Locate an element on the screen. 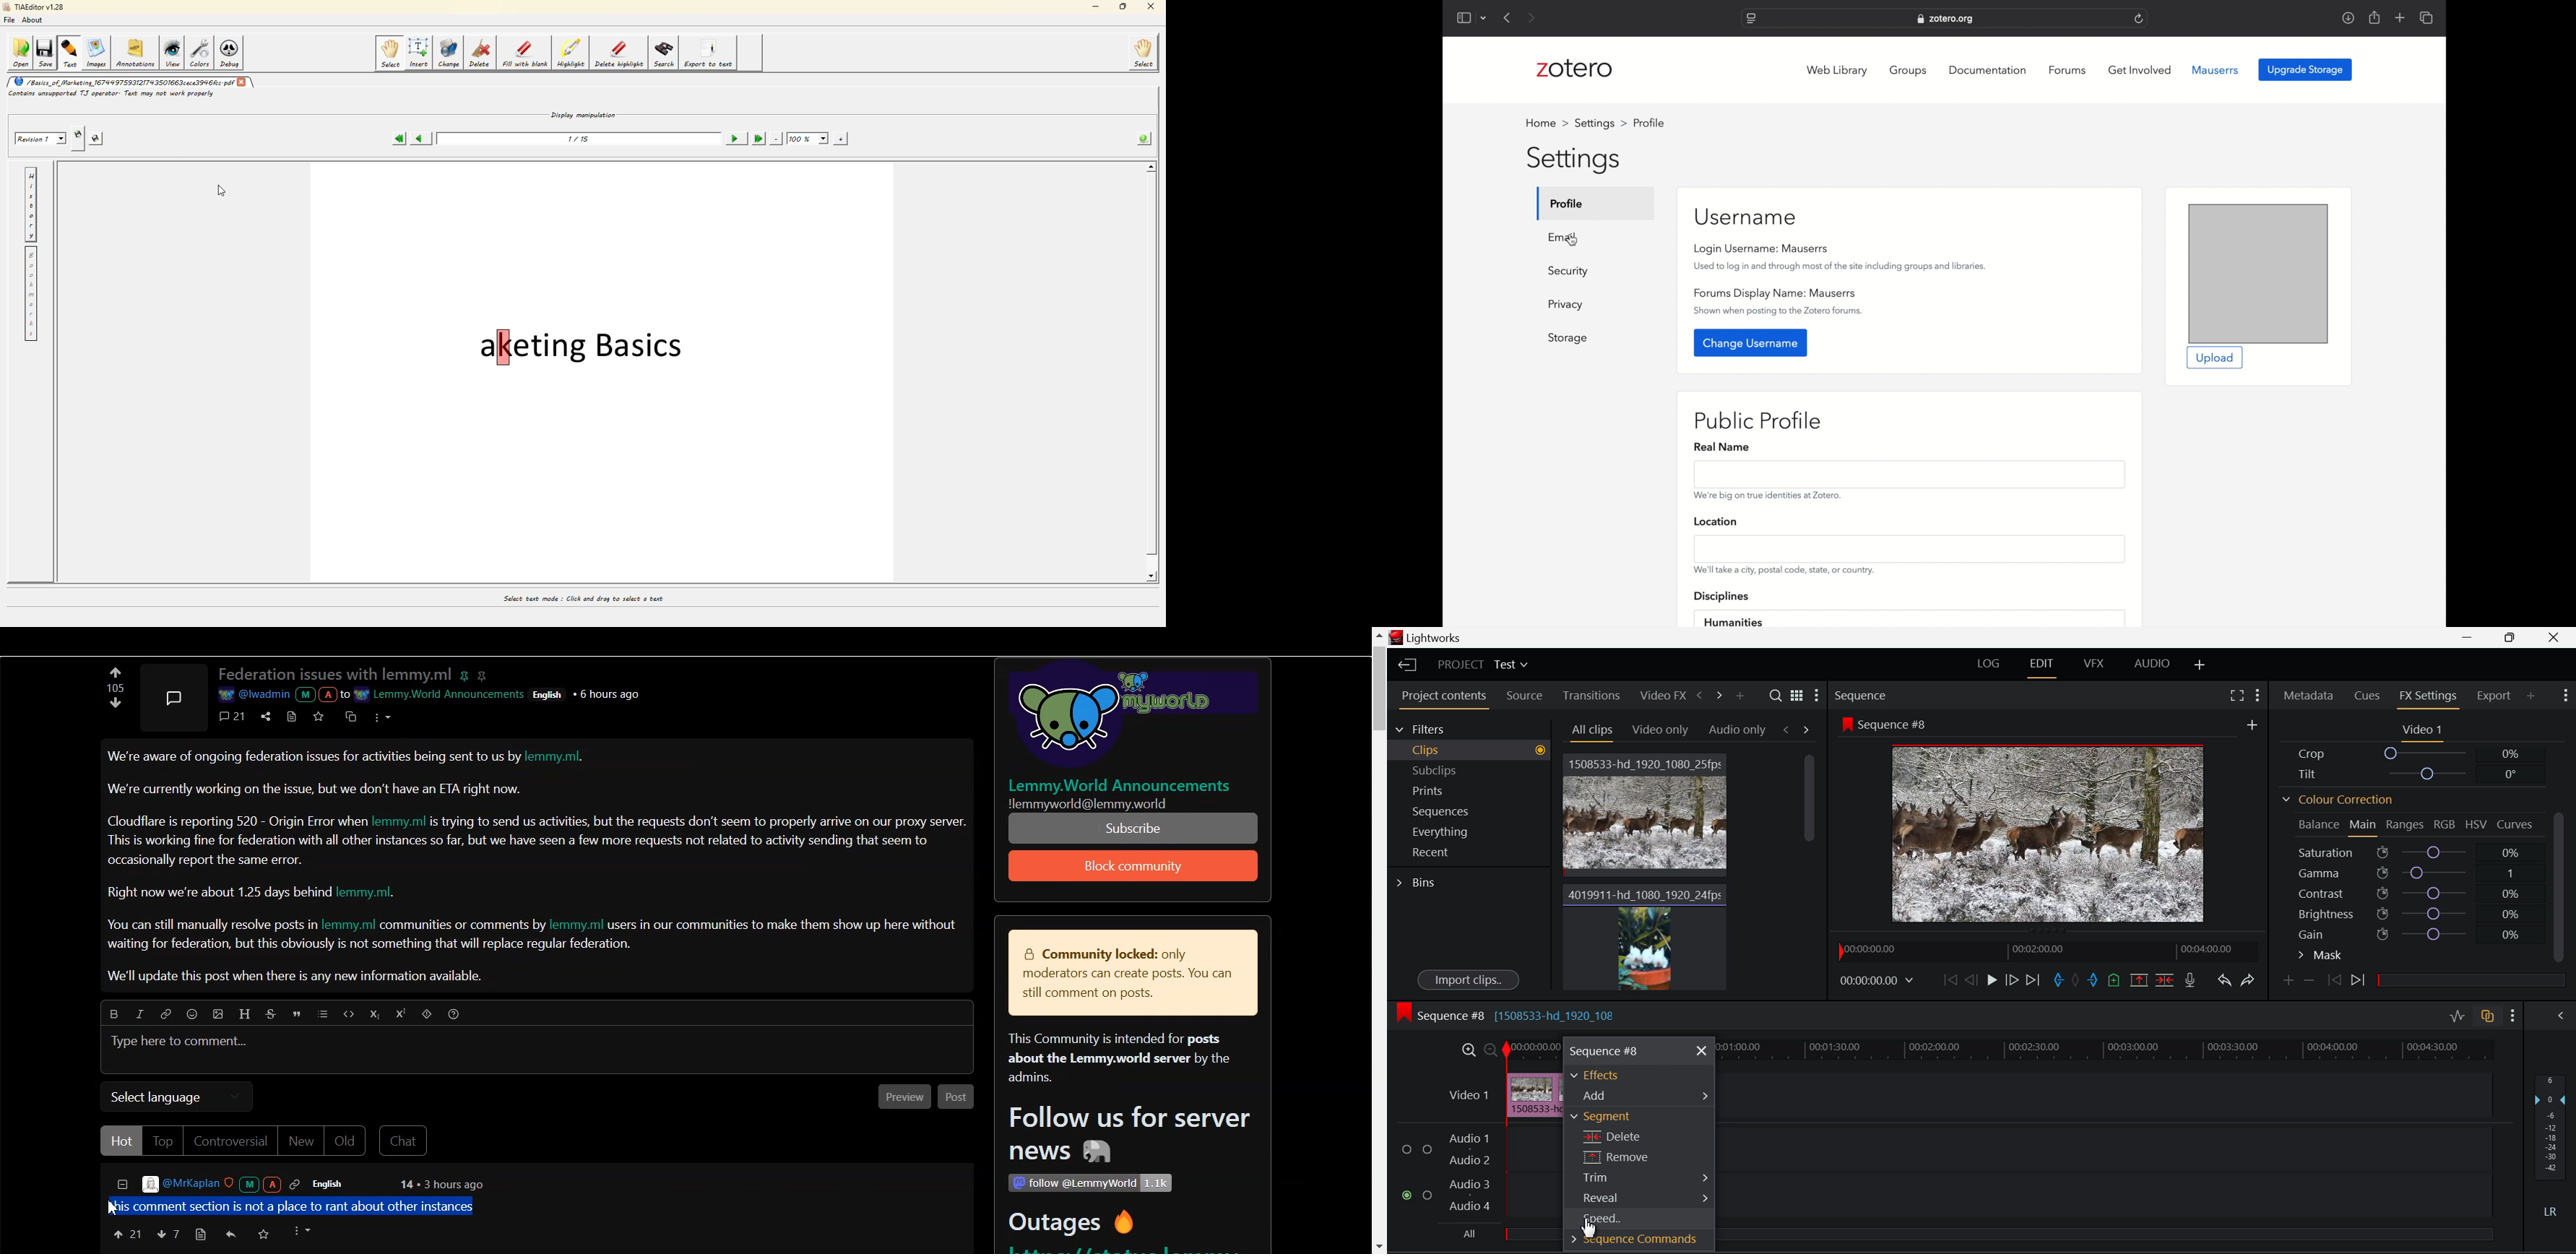 The width and height of the screenshot is (2576, 1260). home is located at coordinates (1547, 123).